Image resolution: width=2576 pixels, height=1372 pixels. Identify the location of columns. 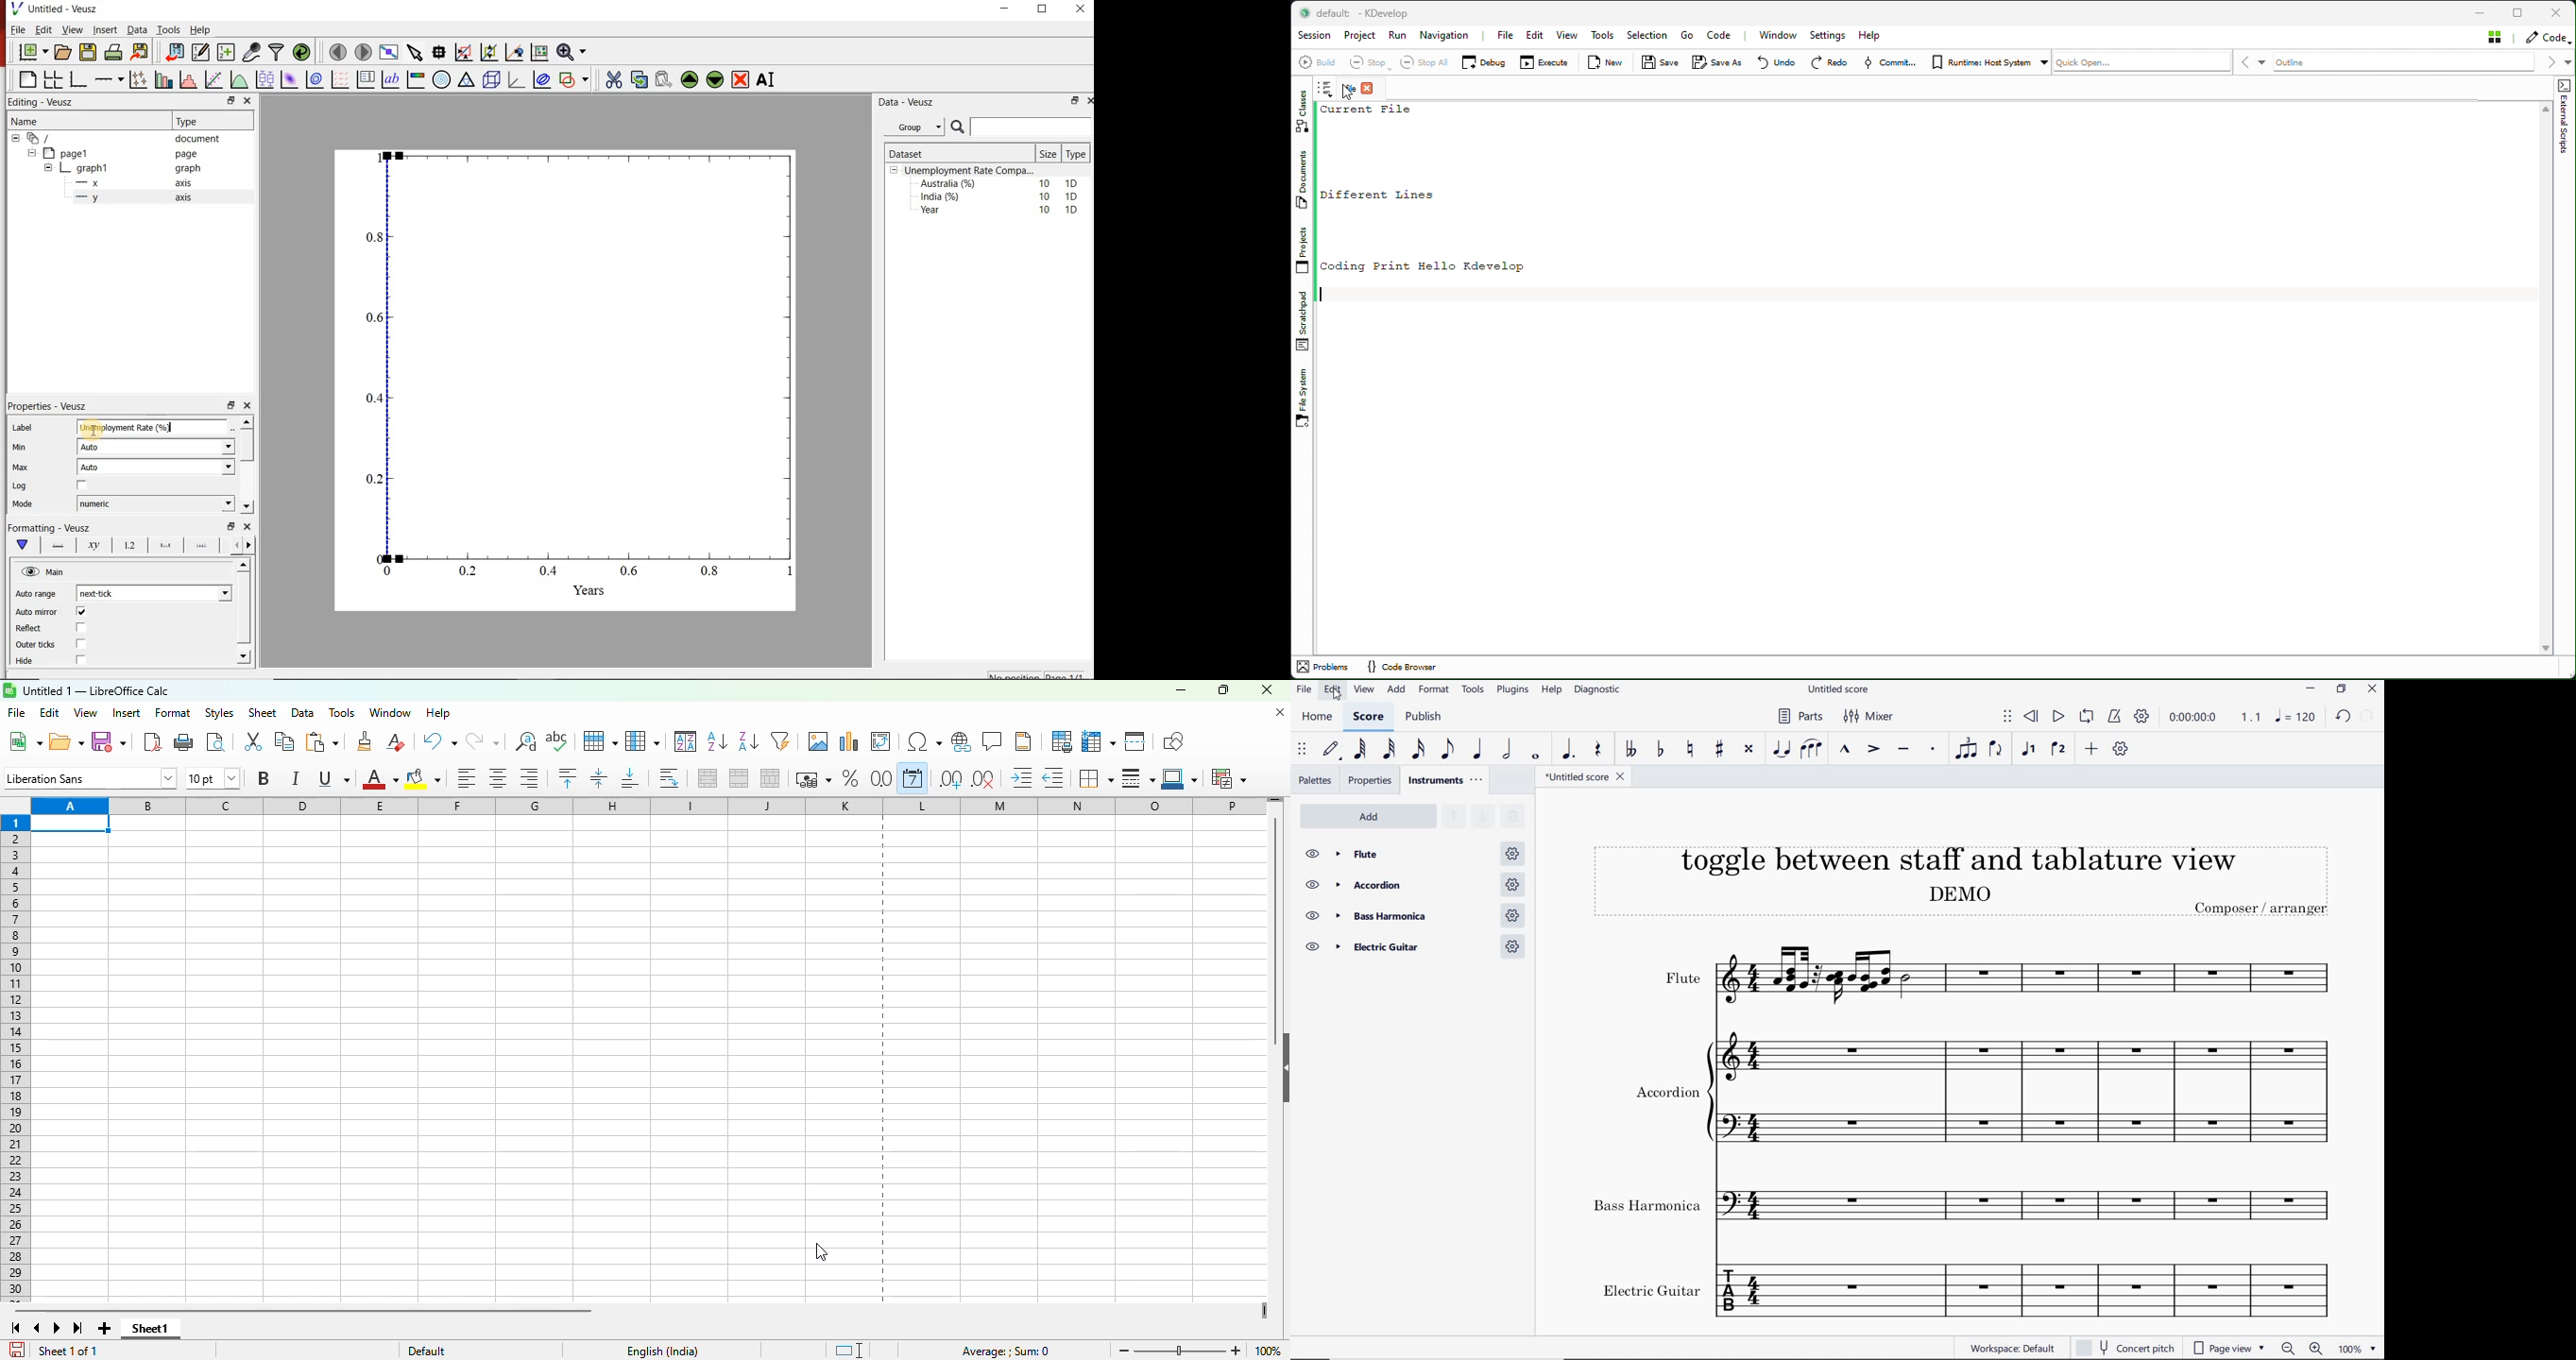
(648, 805).